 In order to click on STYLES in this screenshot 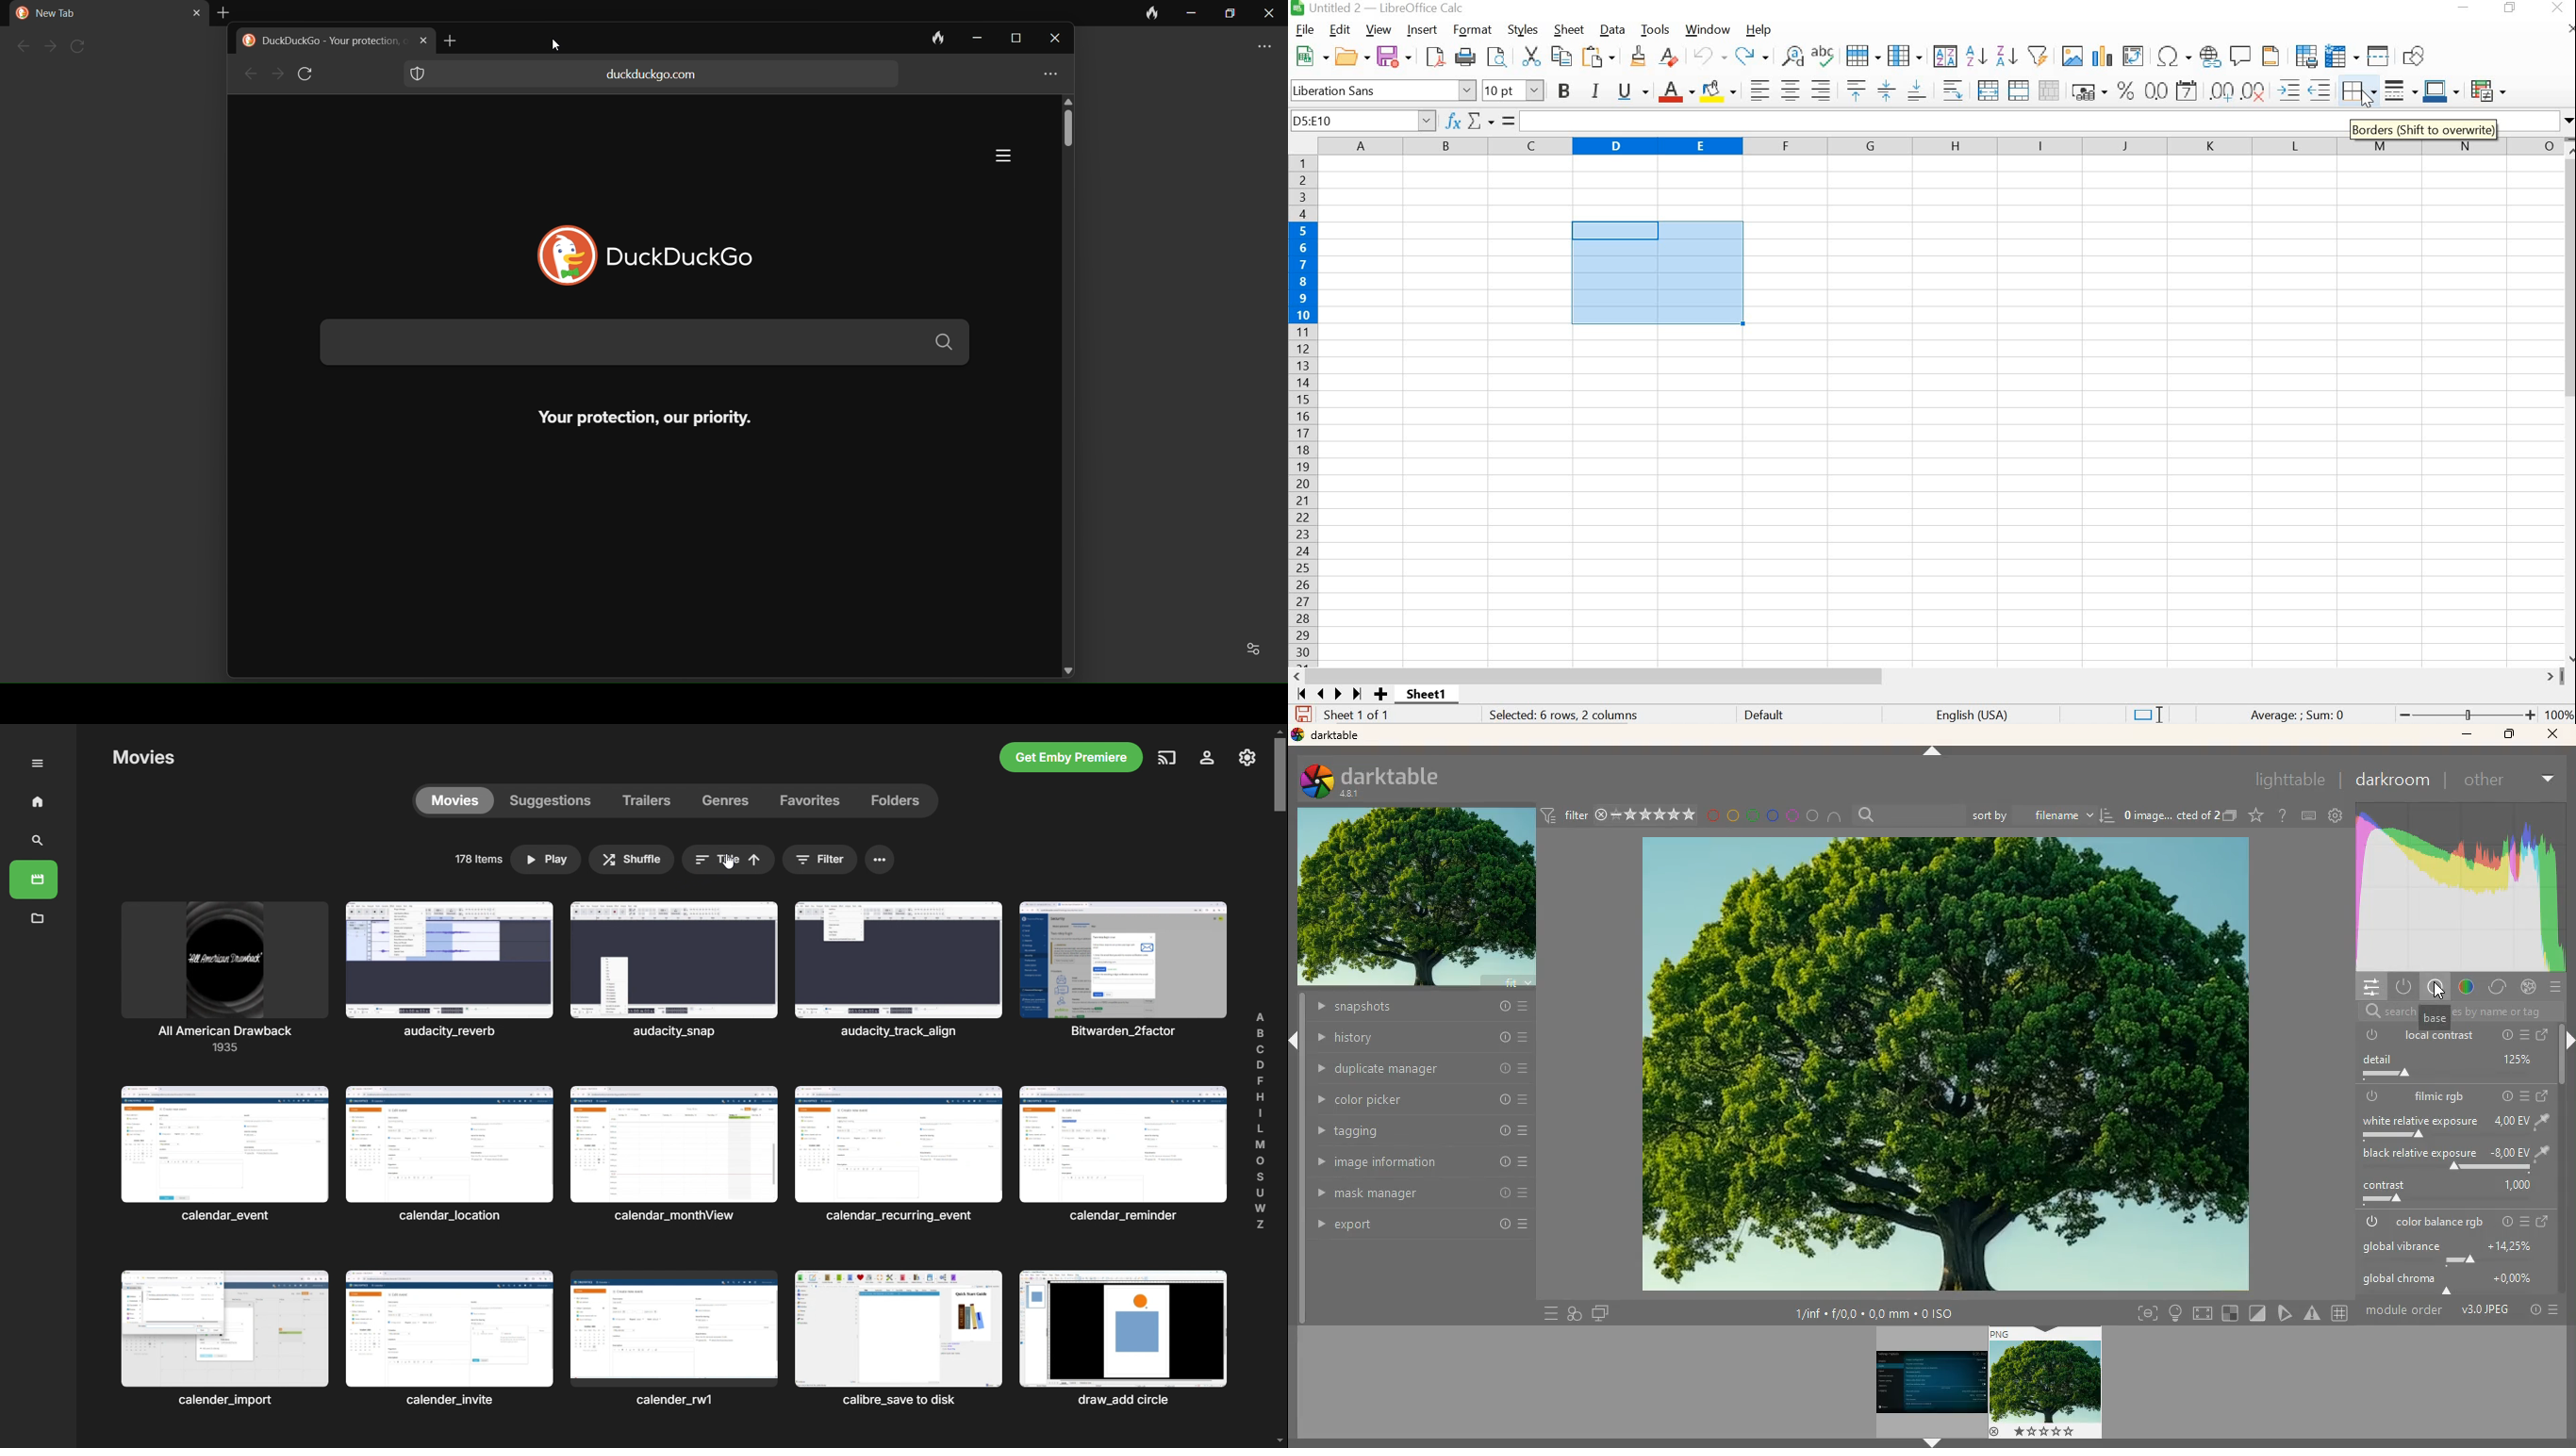, I will do `click(1524, 30)`.